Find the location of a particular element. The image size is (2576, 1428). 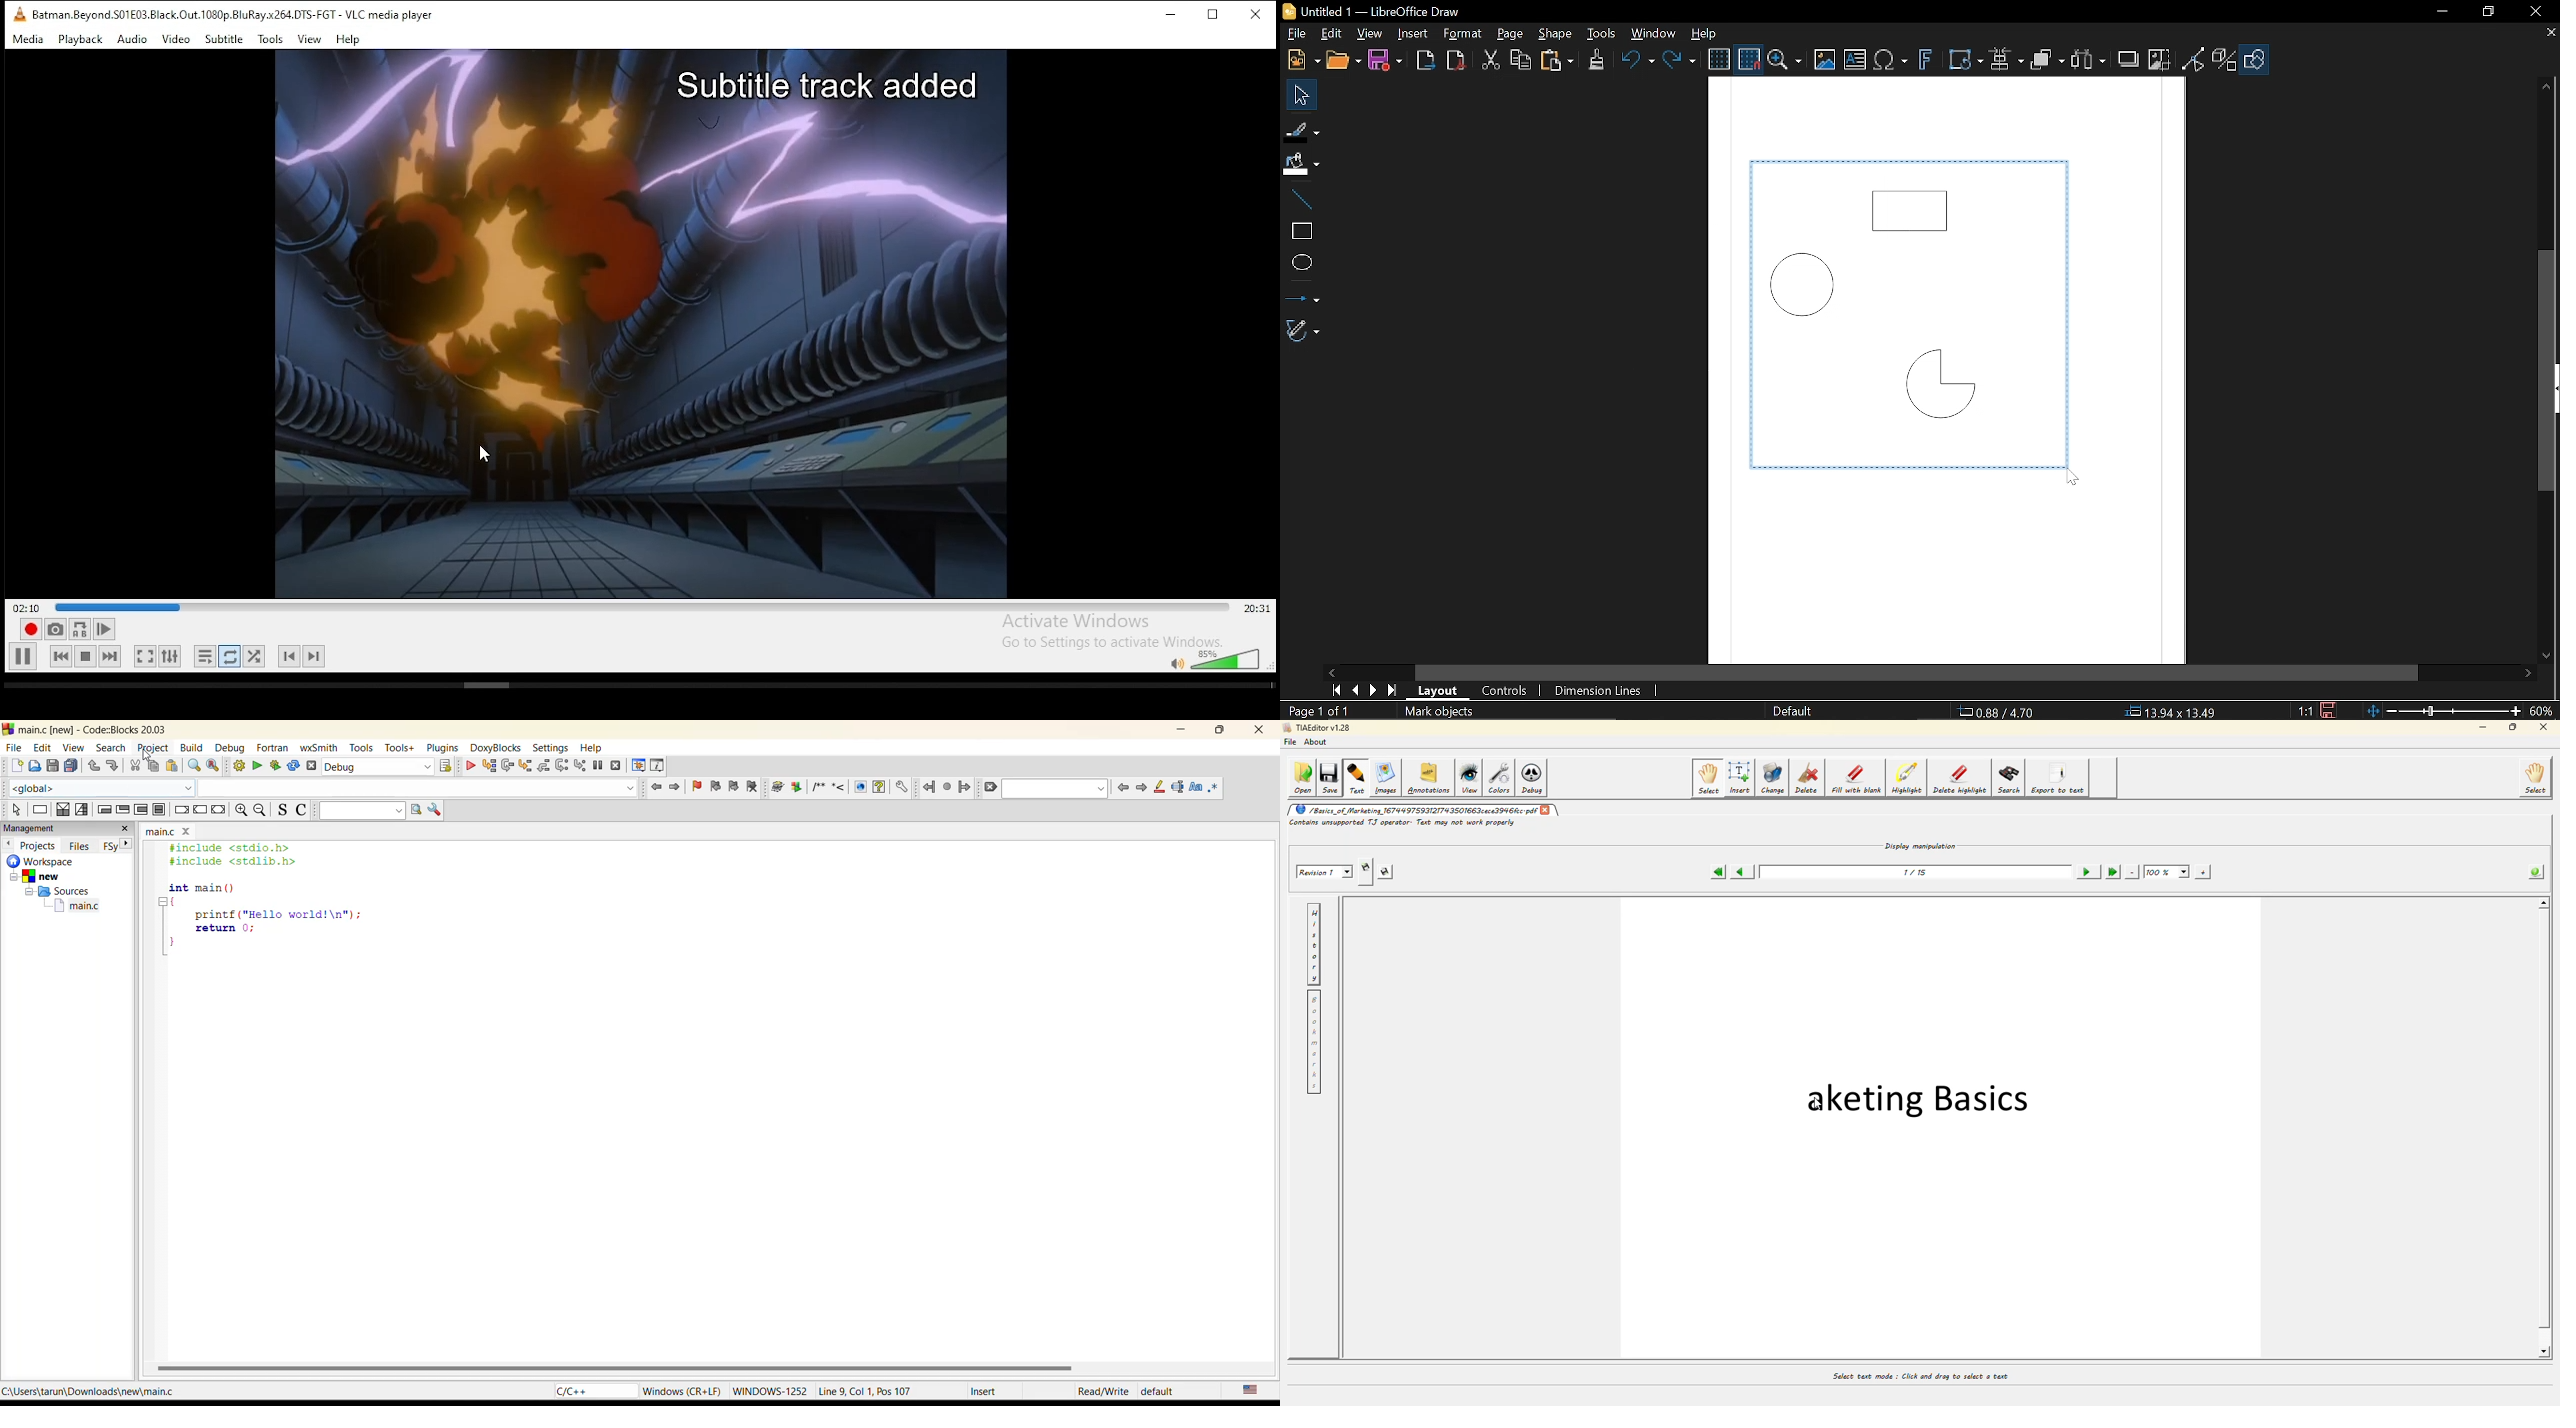

cut is located at coordinates (1490, 59).